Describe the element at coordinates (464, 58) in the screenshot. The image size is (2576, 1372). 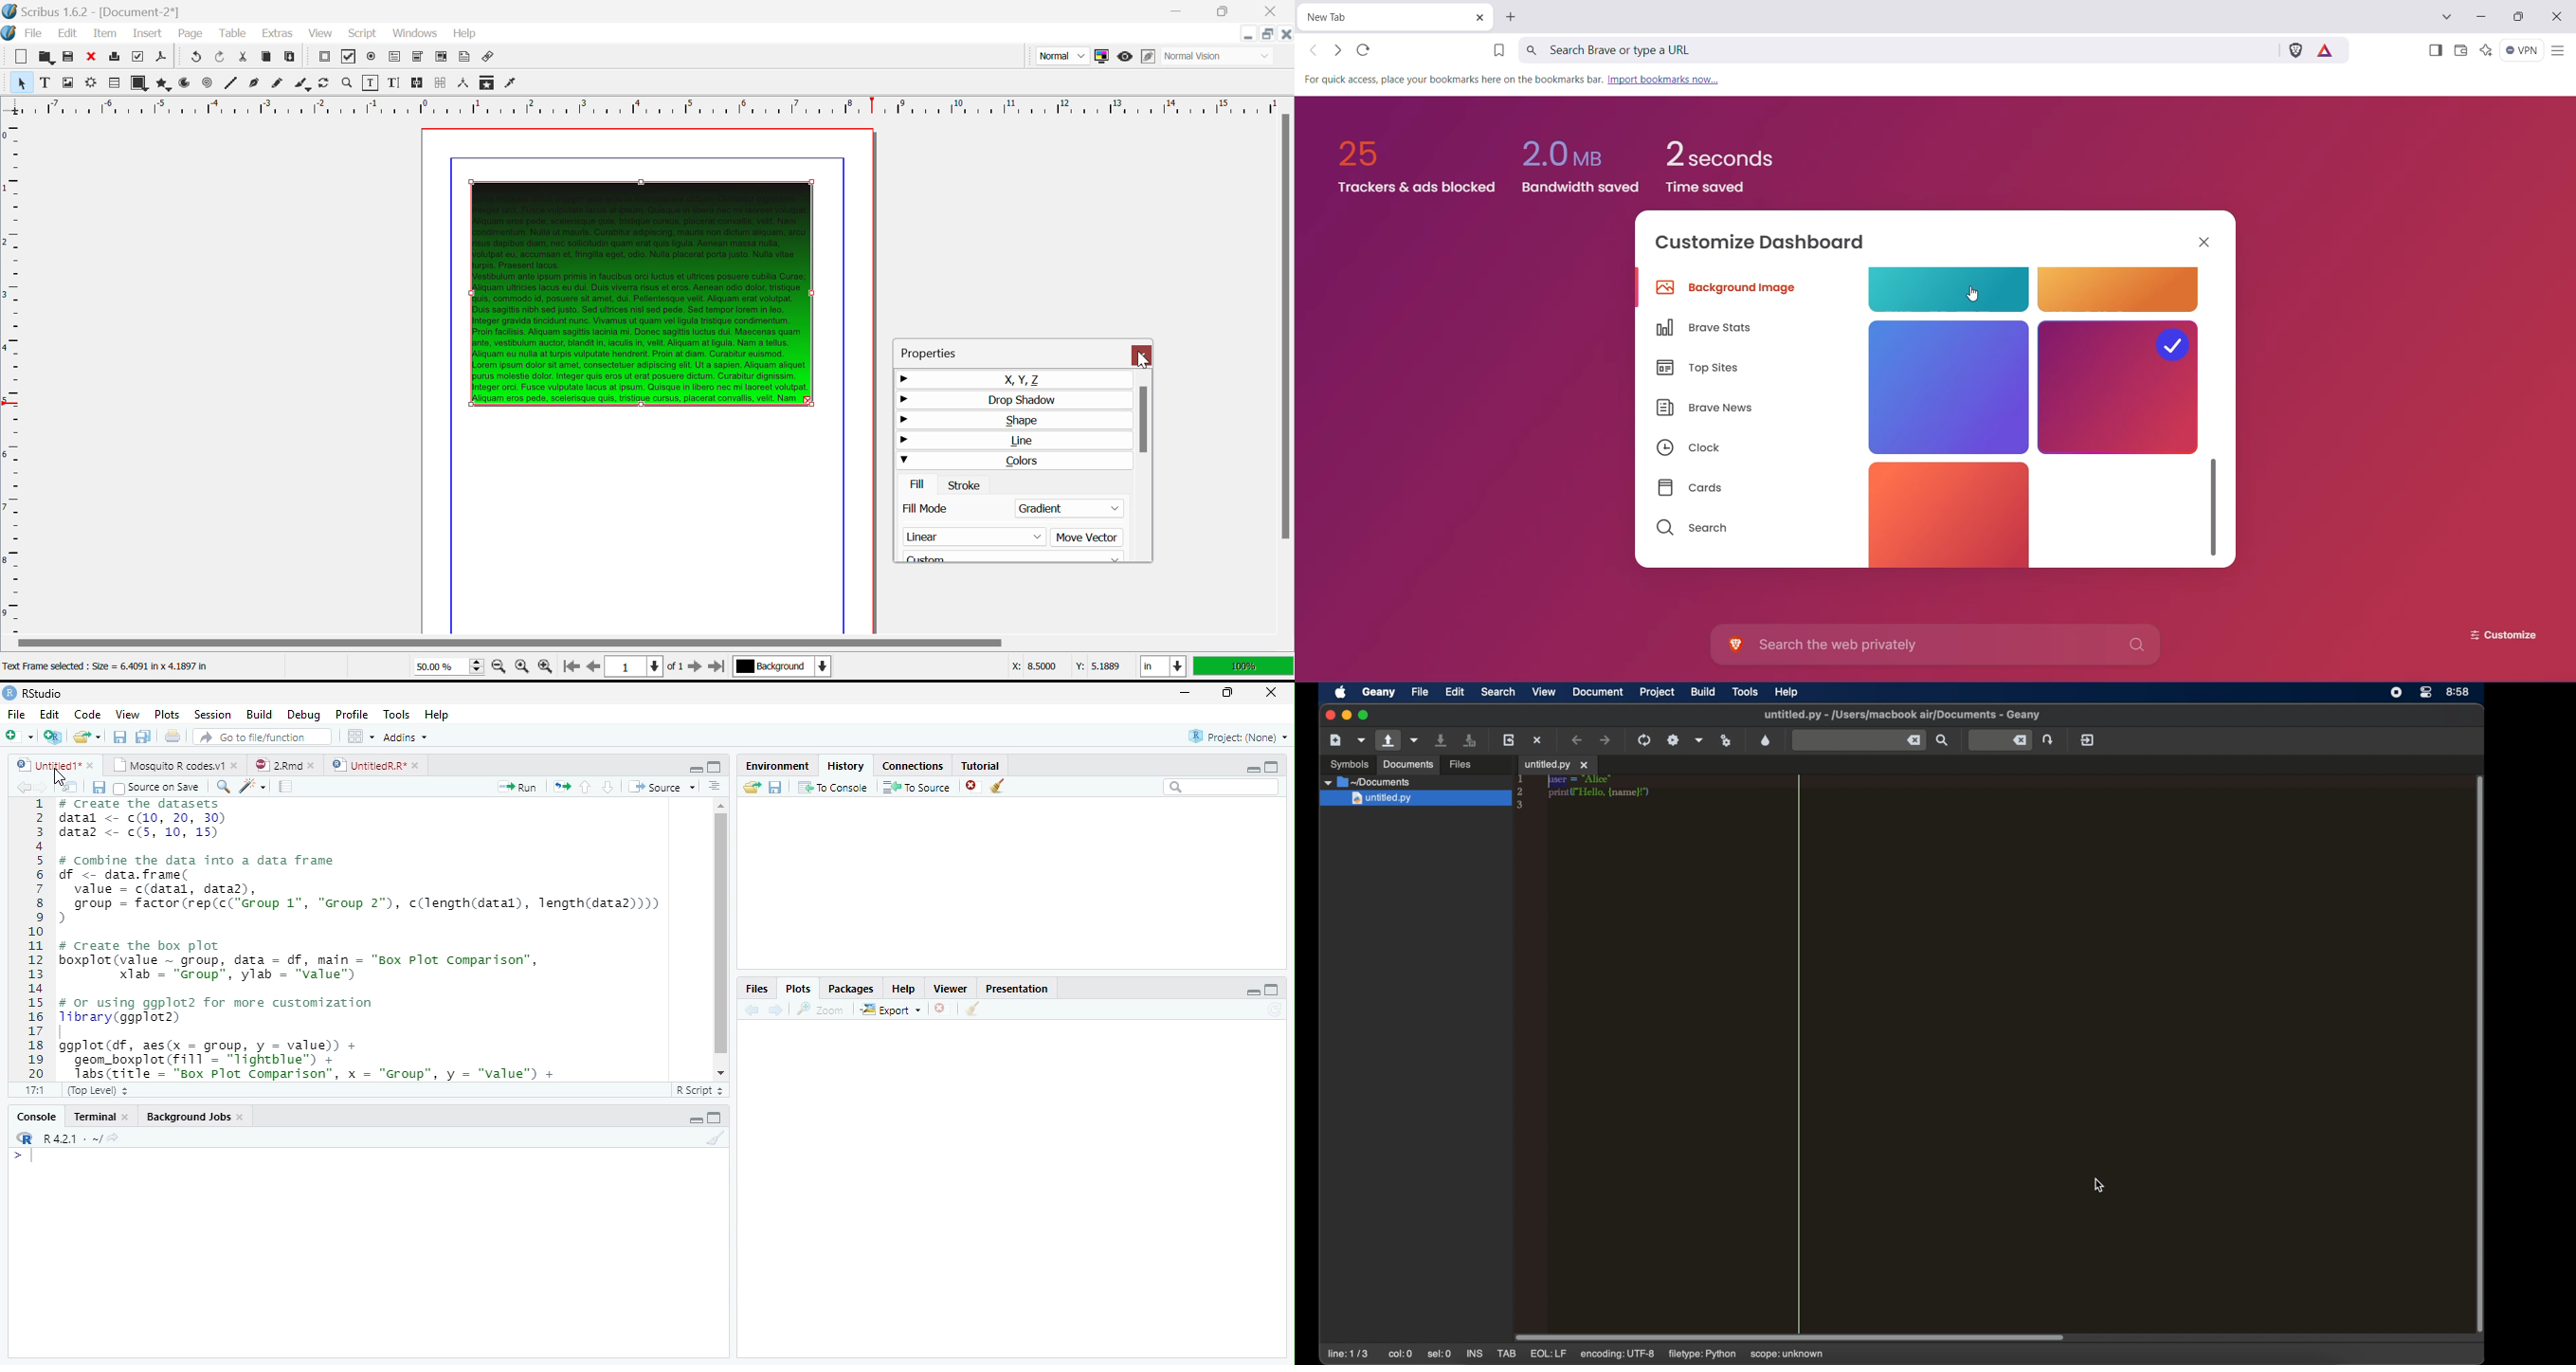
I see `Text Annotation` at that location.